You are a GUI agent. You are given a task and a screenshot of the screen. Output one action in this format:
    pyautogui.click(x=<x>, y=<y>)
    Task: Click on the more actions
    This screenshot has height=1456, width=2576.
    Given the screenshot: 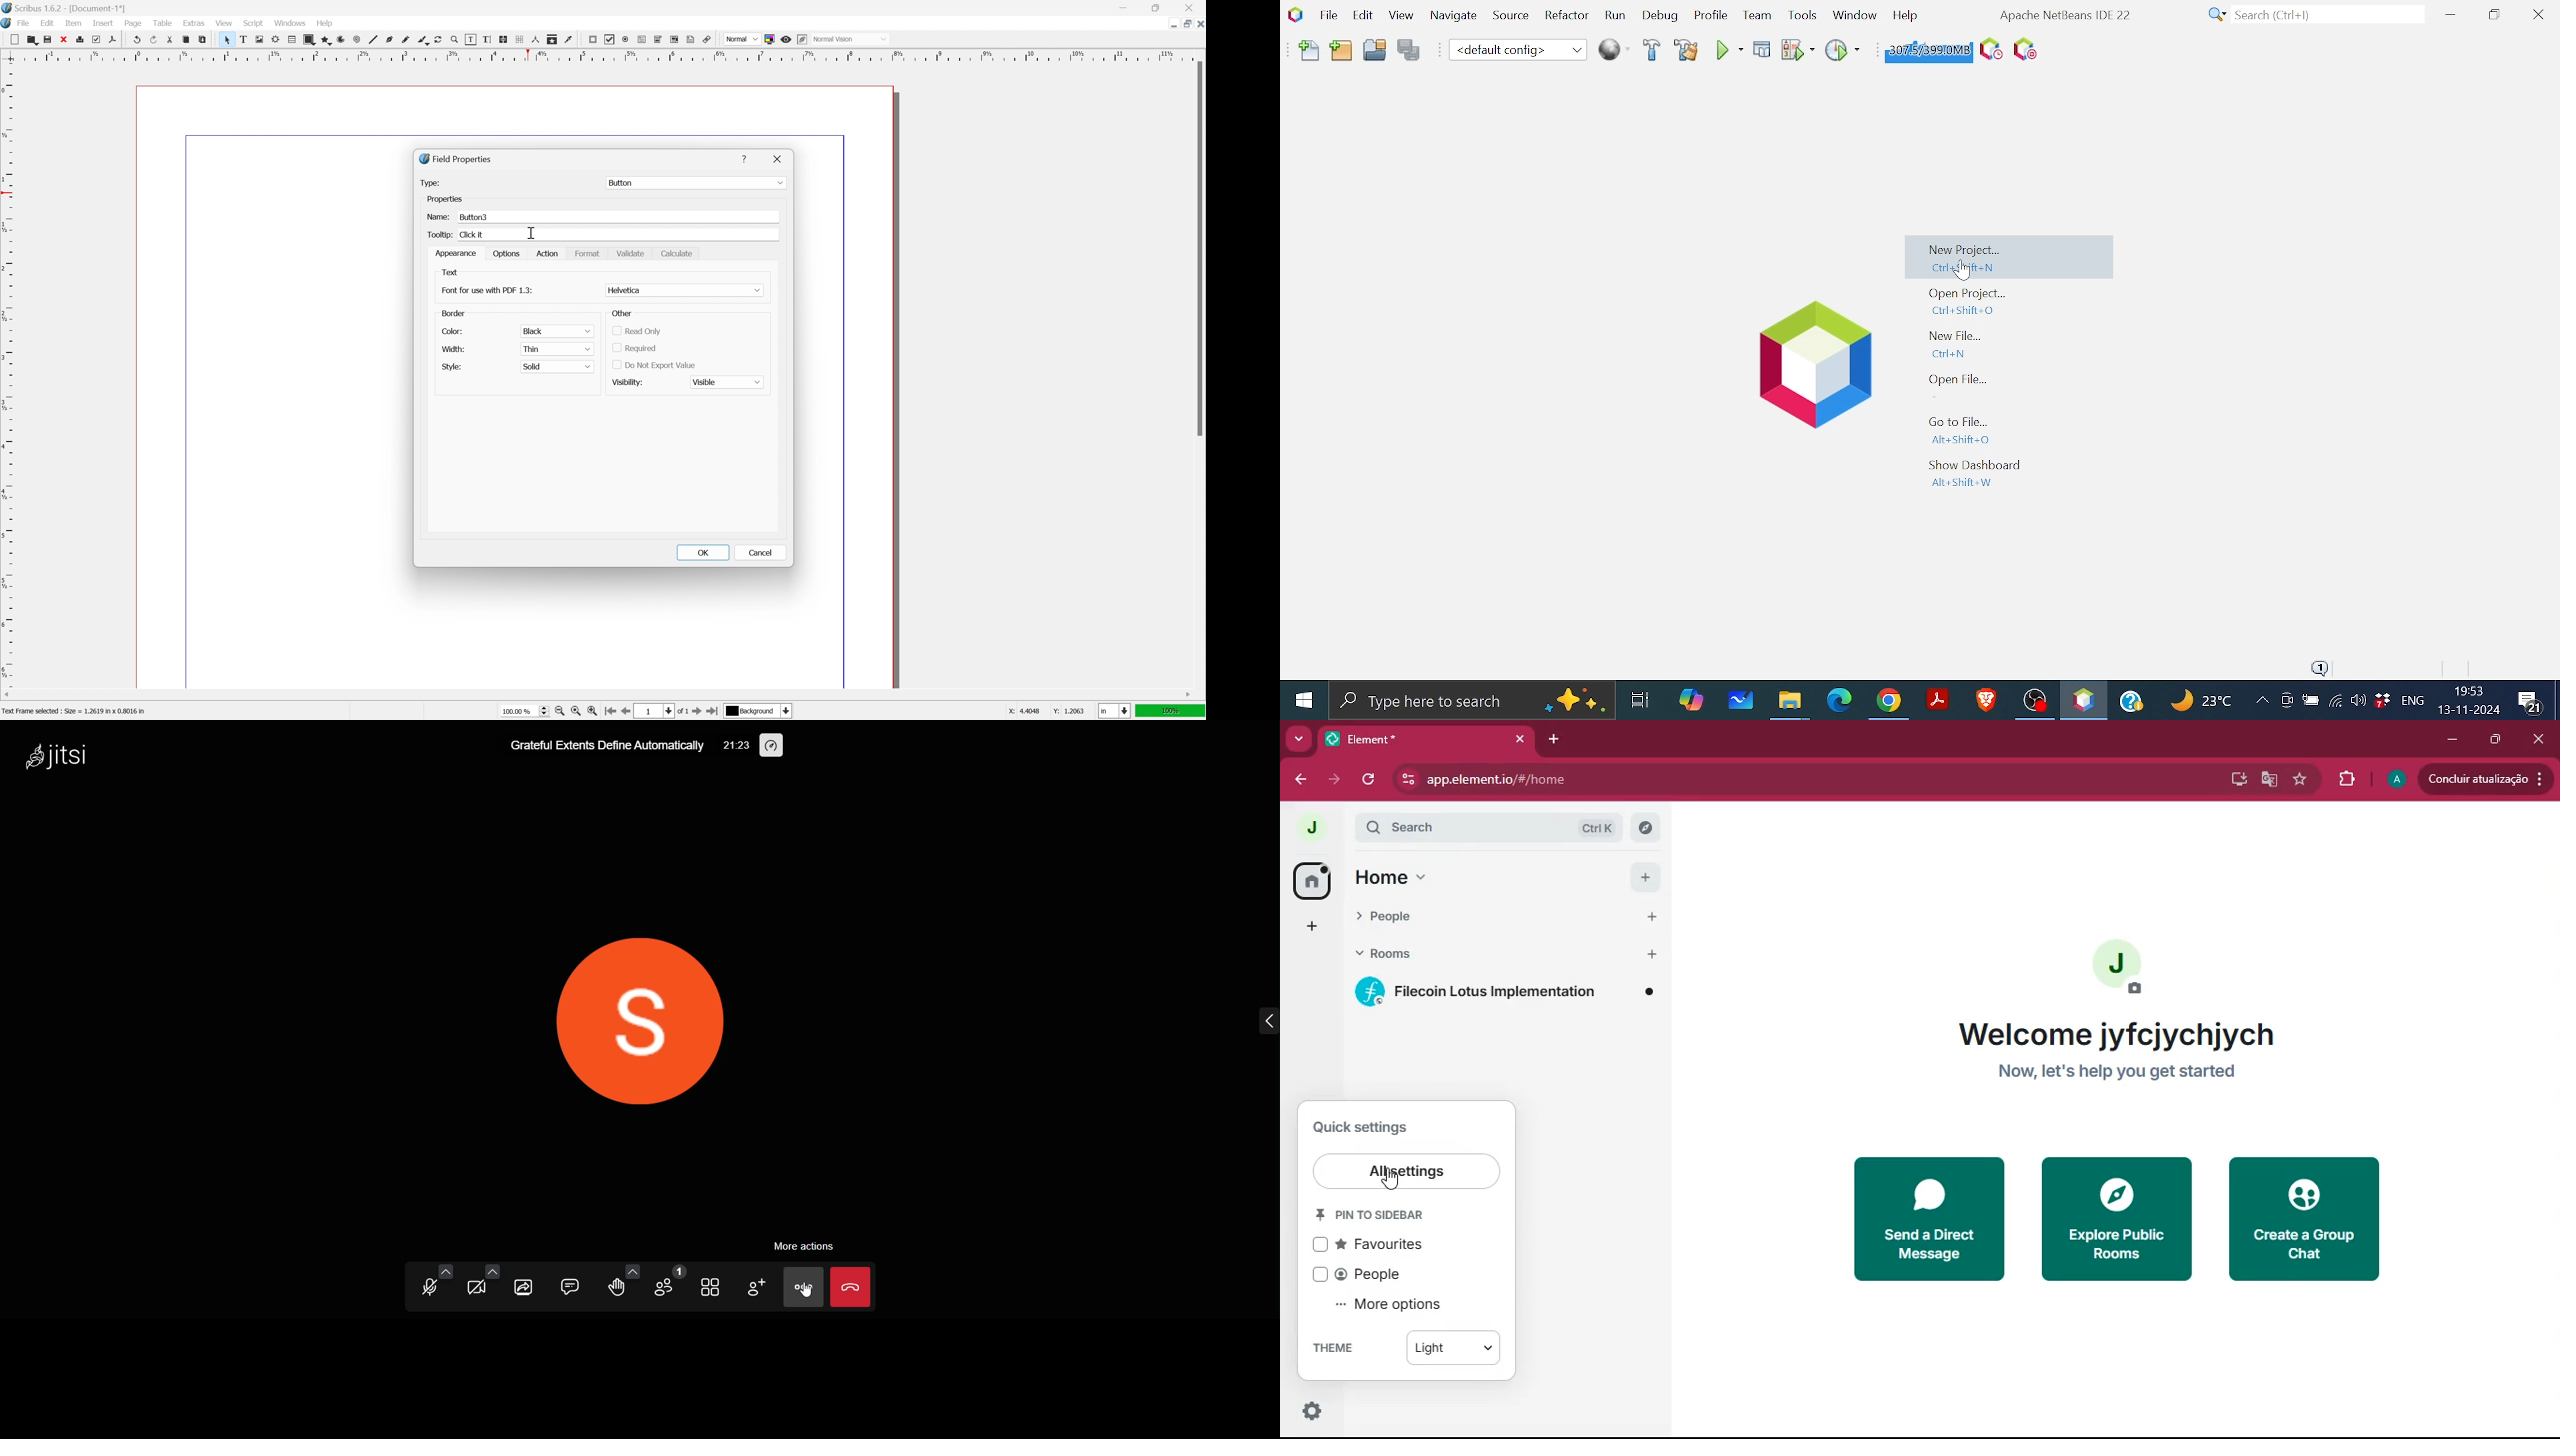 What is the action you would take?
    pyautogui.click(x=803, y=1246)
    